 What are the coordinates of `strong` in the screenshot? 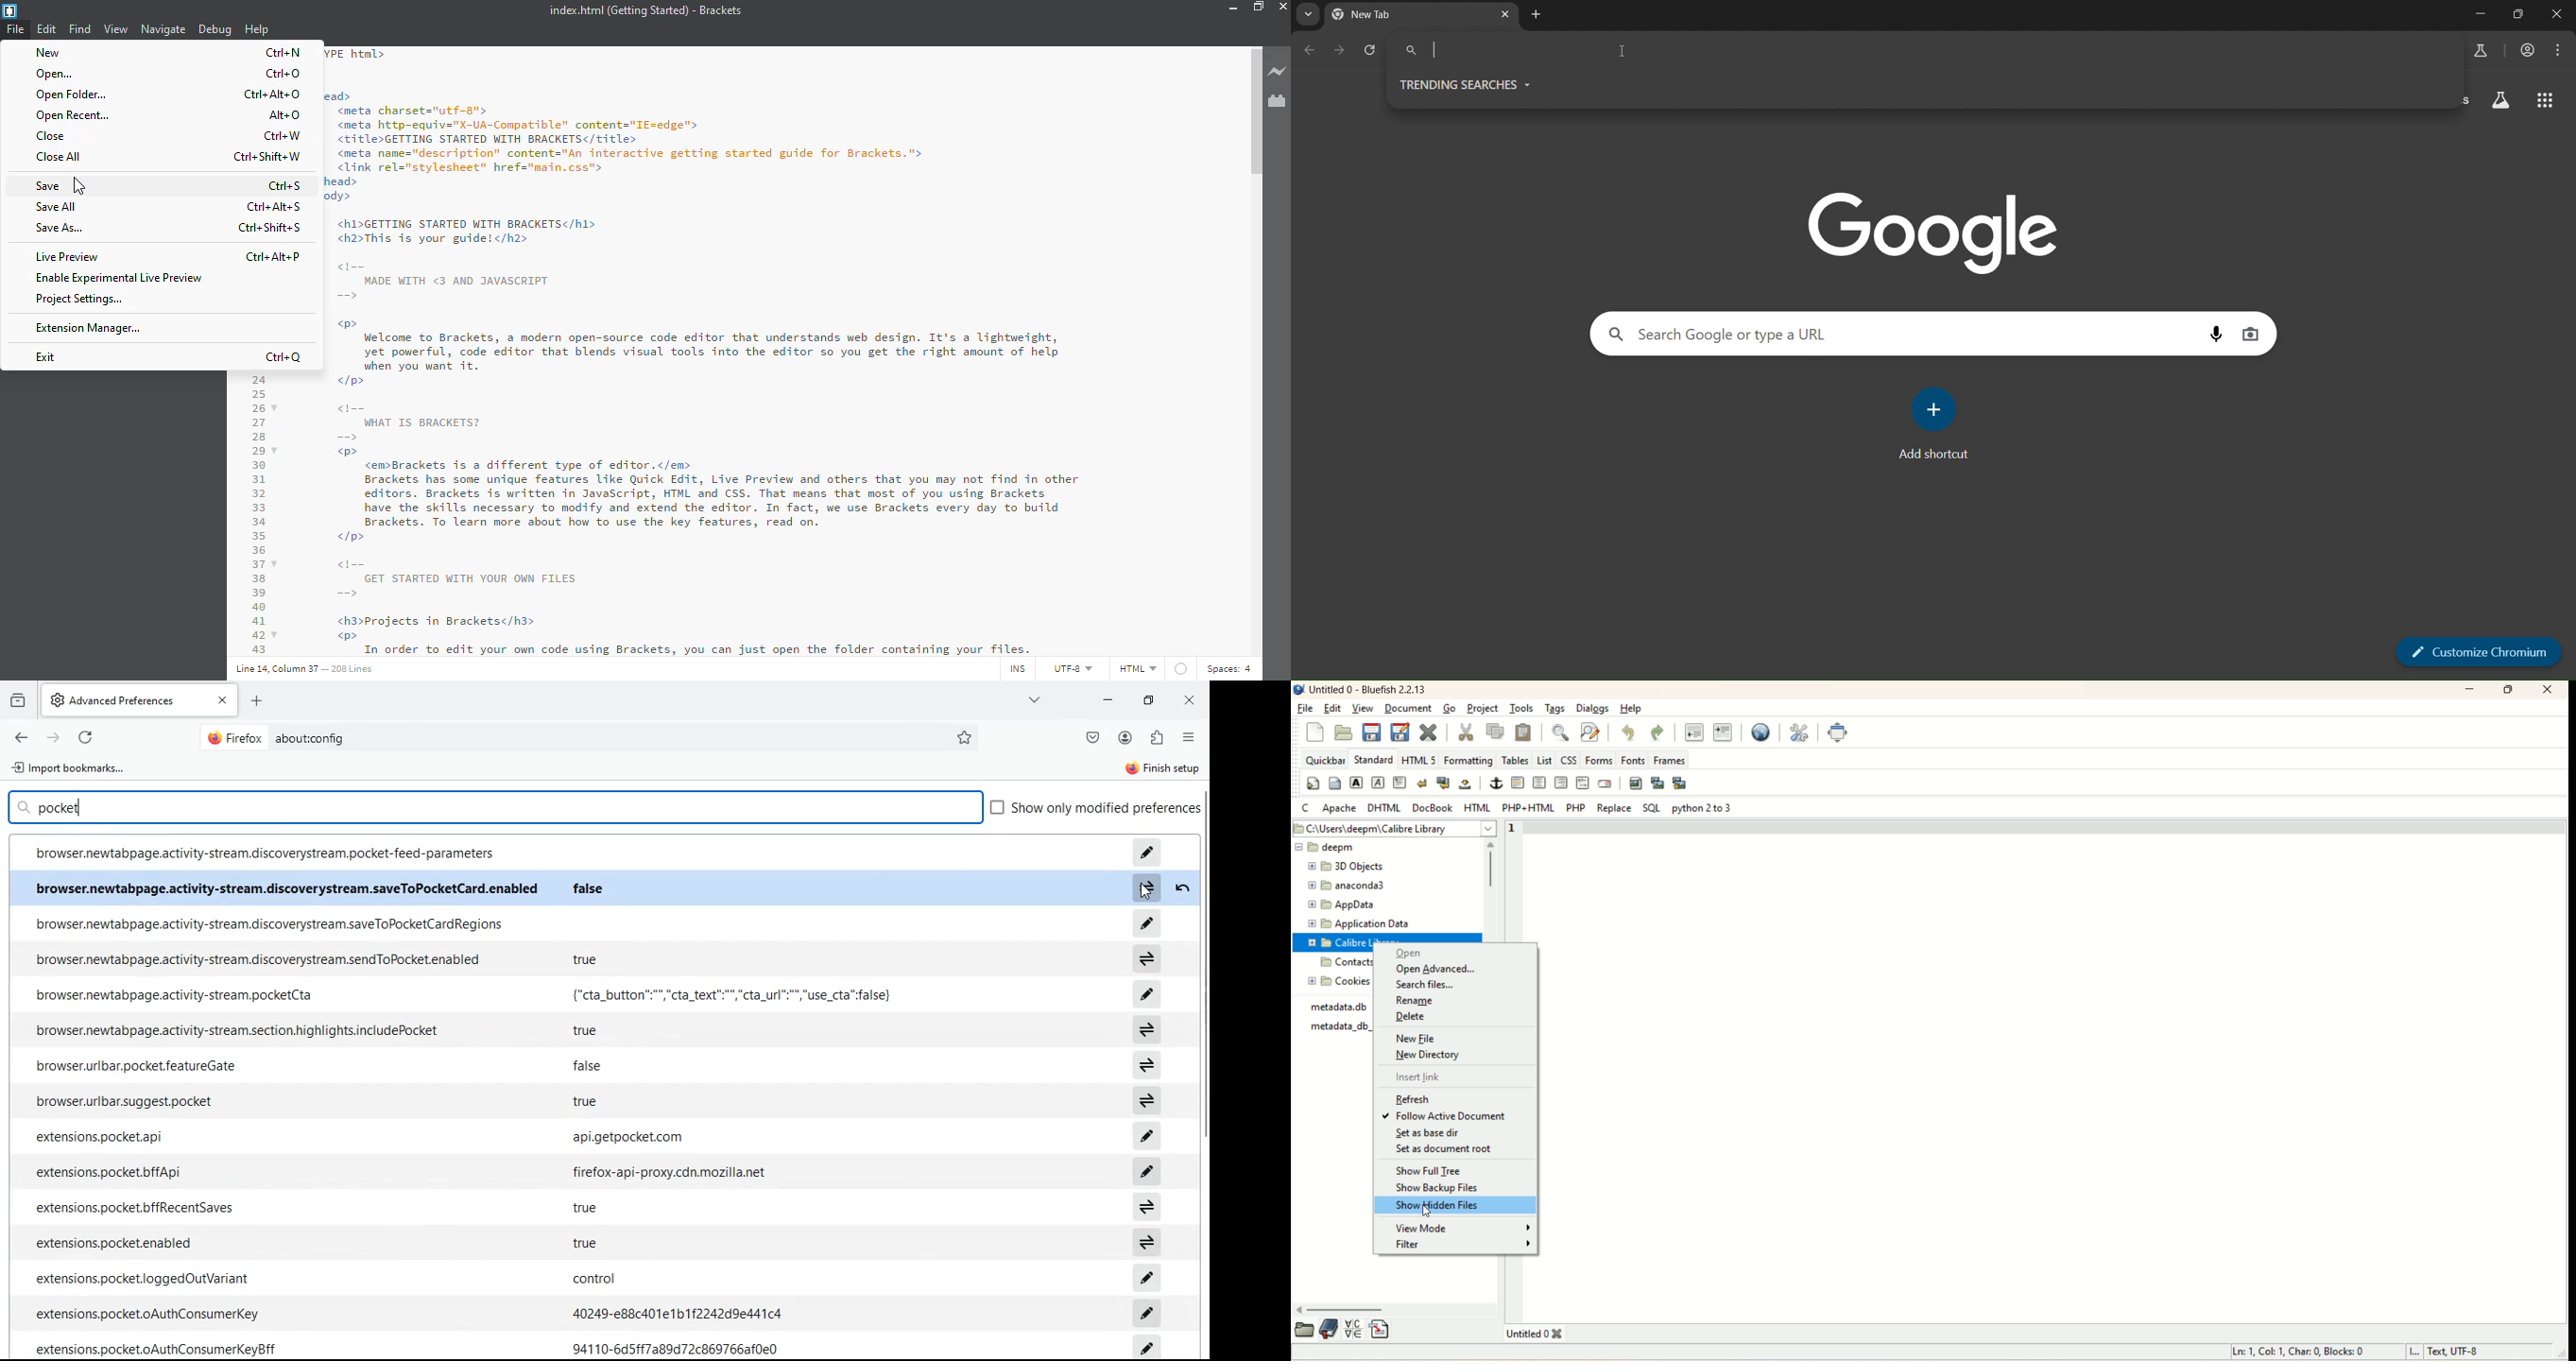 It's located at (1355, 782).